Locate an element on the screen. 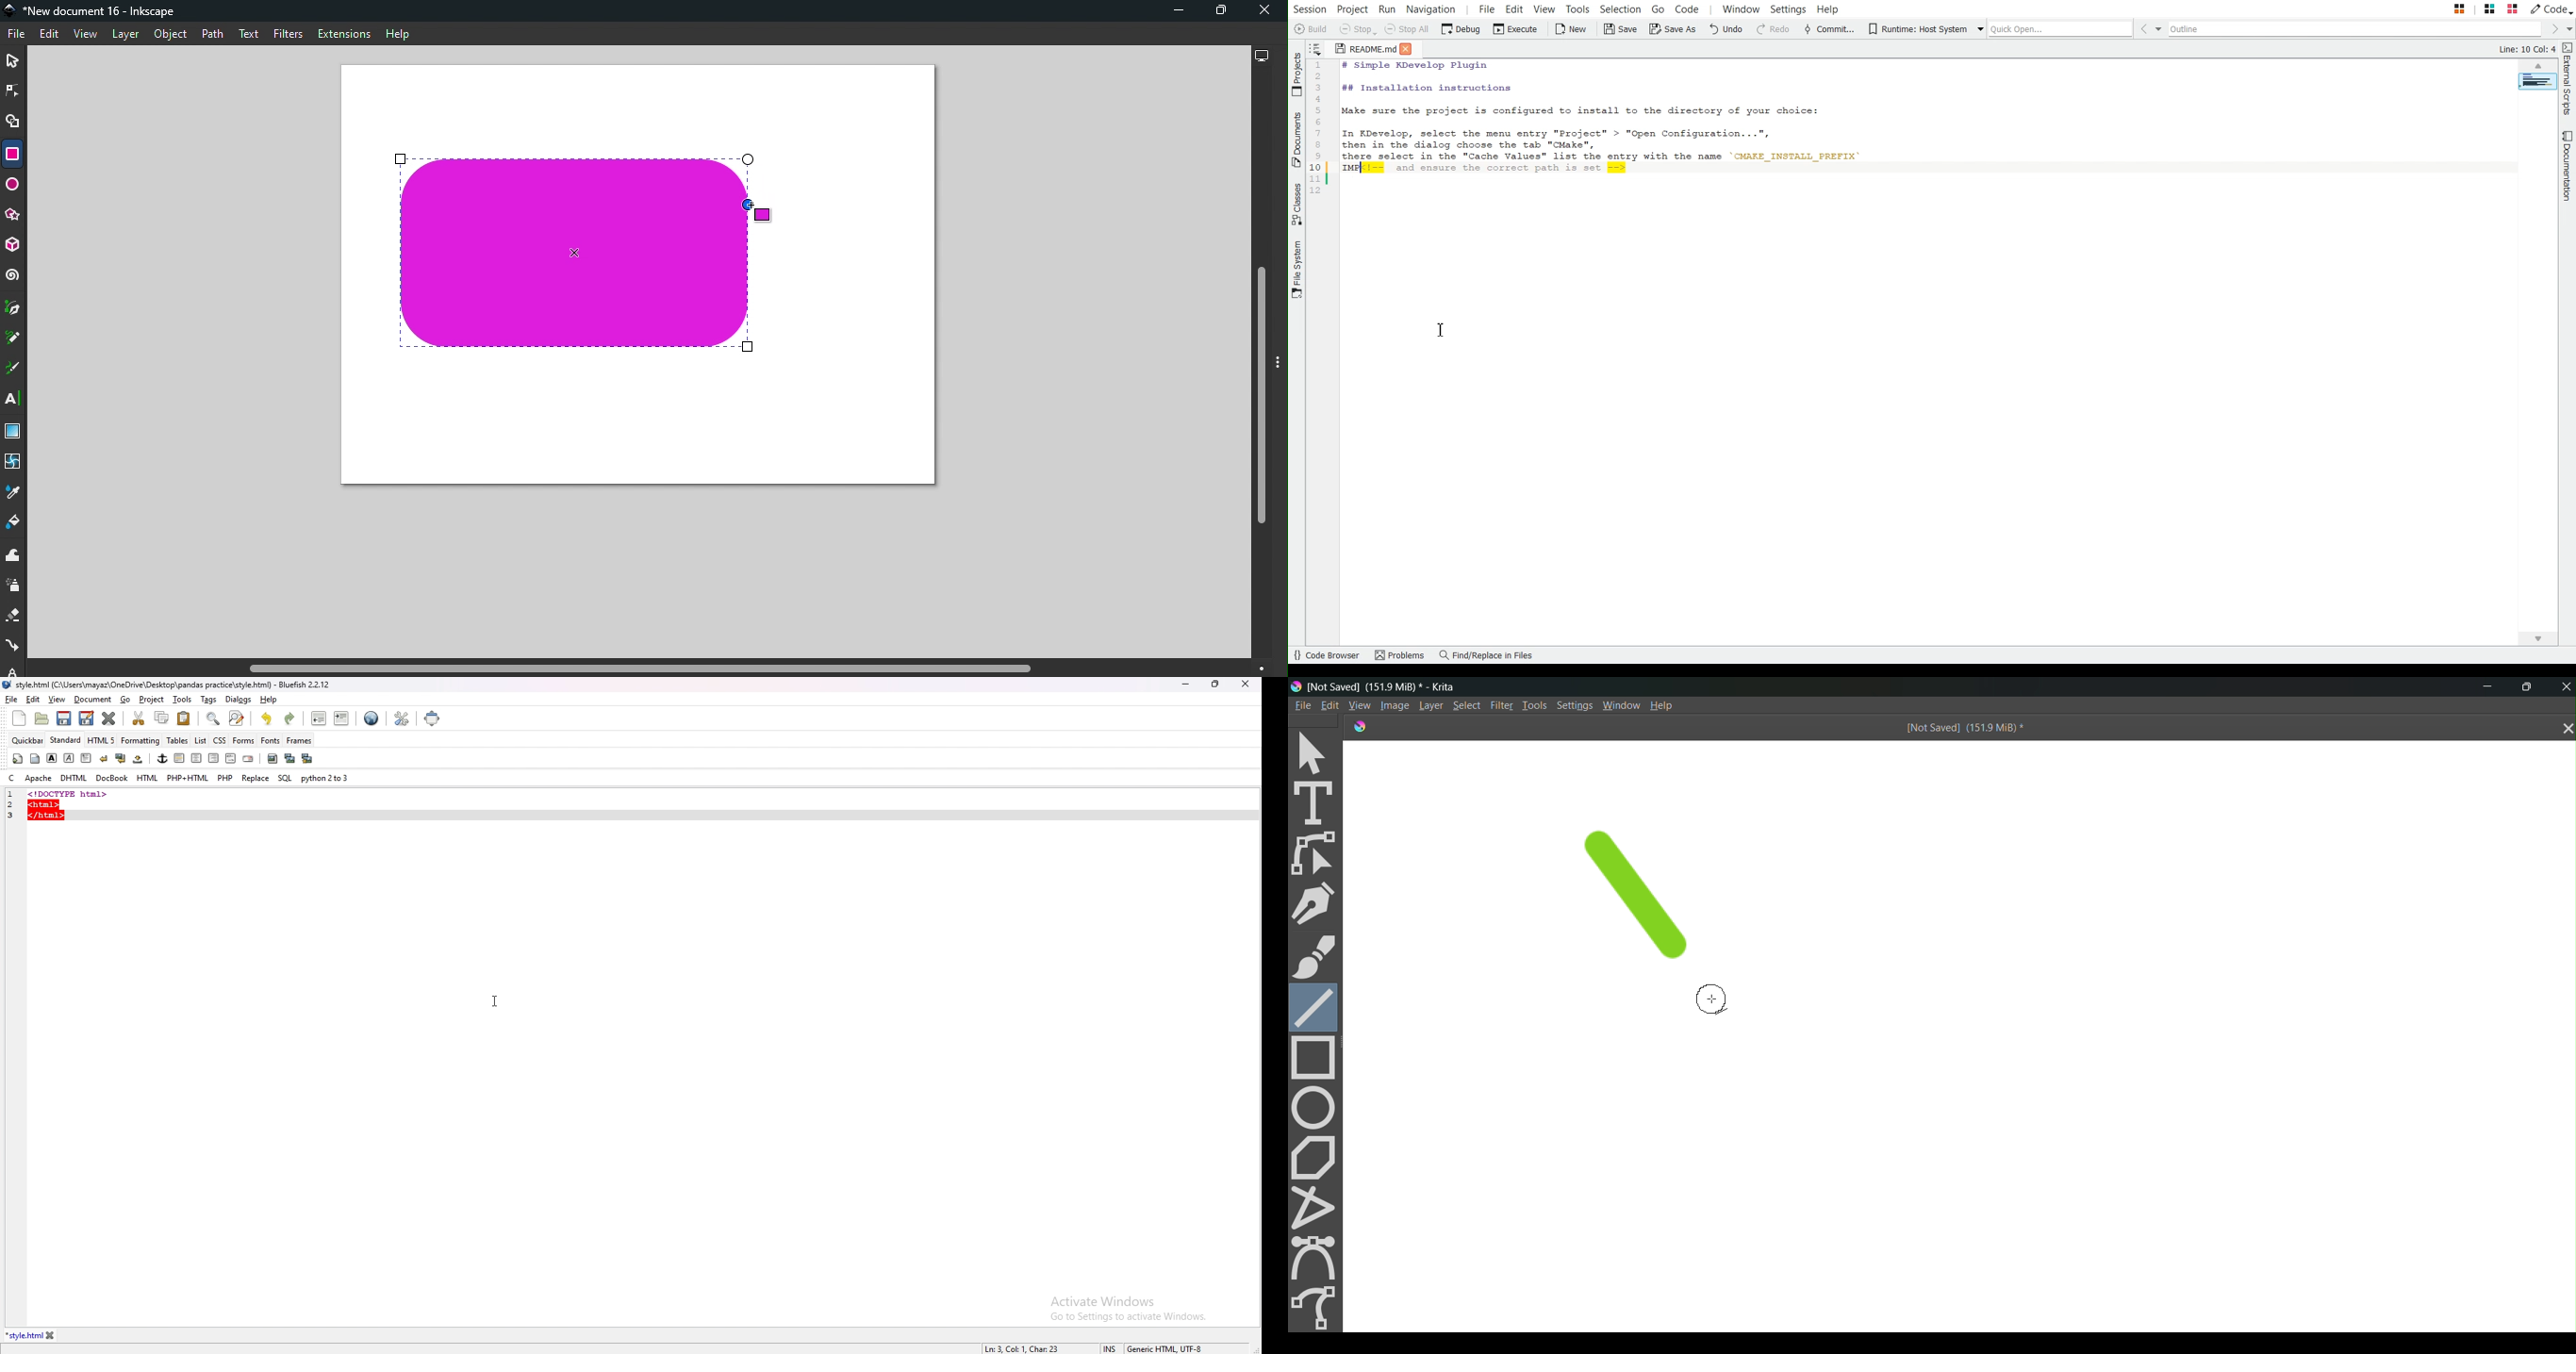 The image size is (2576, 1372). cursor is located at coordinates (1714, 999).